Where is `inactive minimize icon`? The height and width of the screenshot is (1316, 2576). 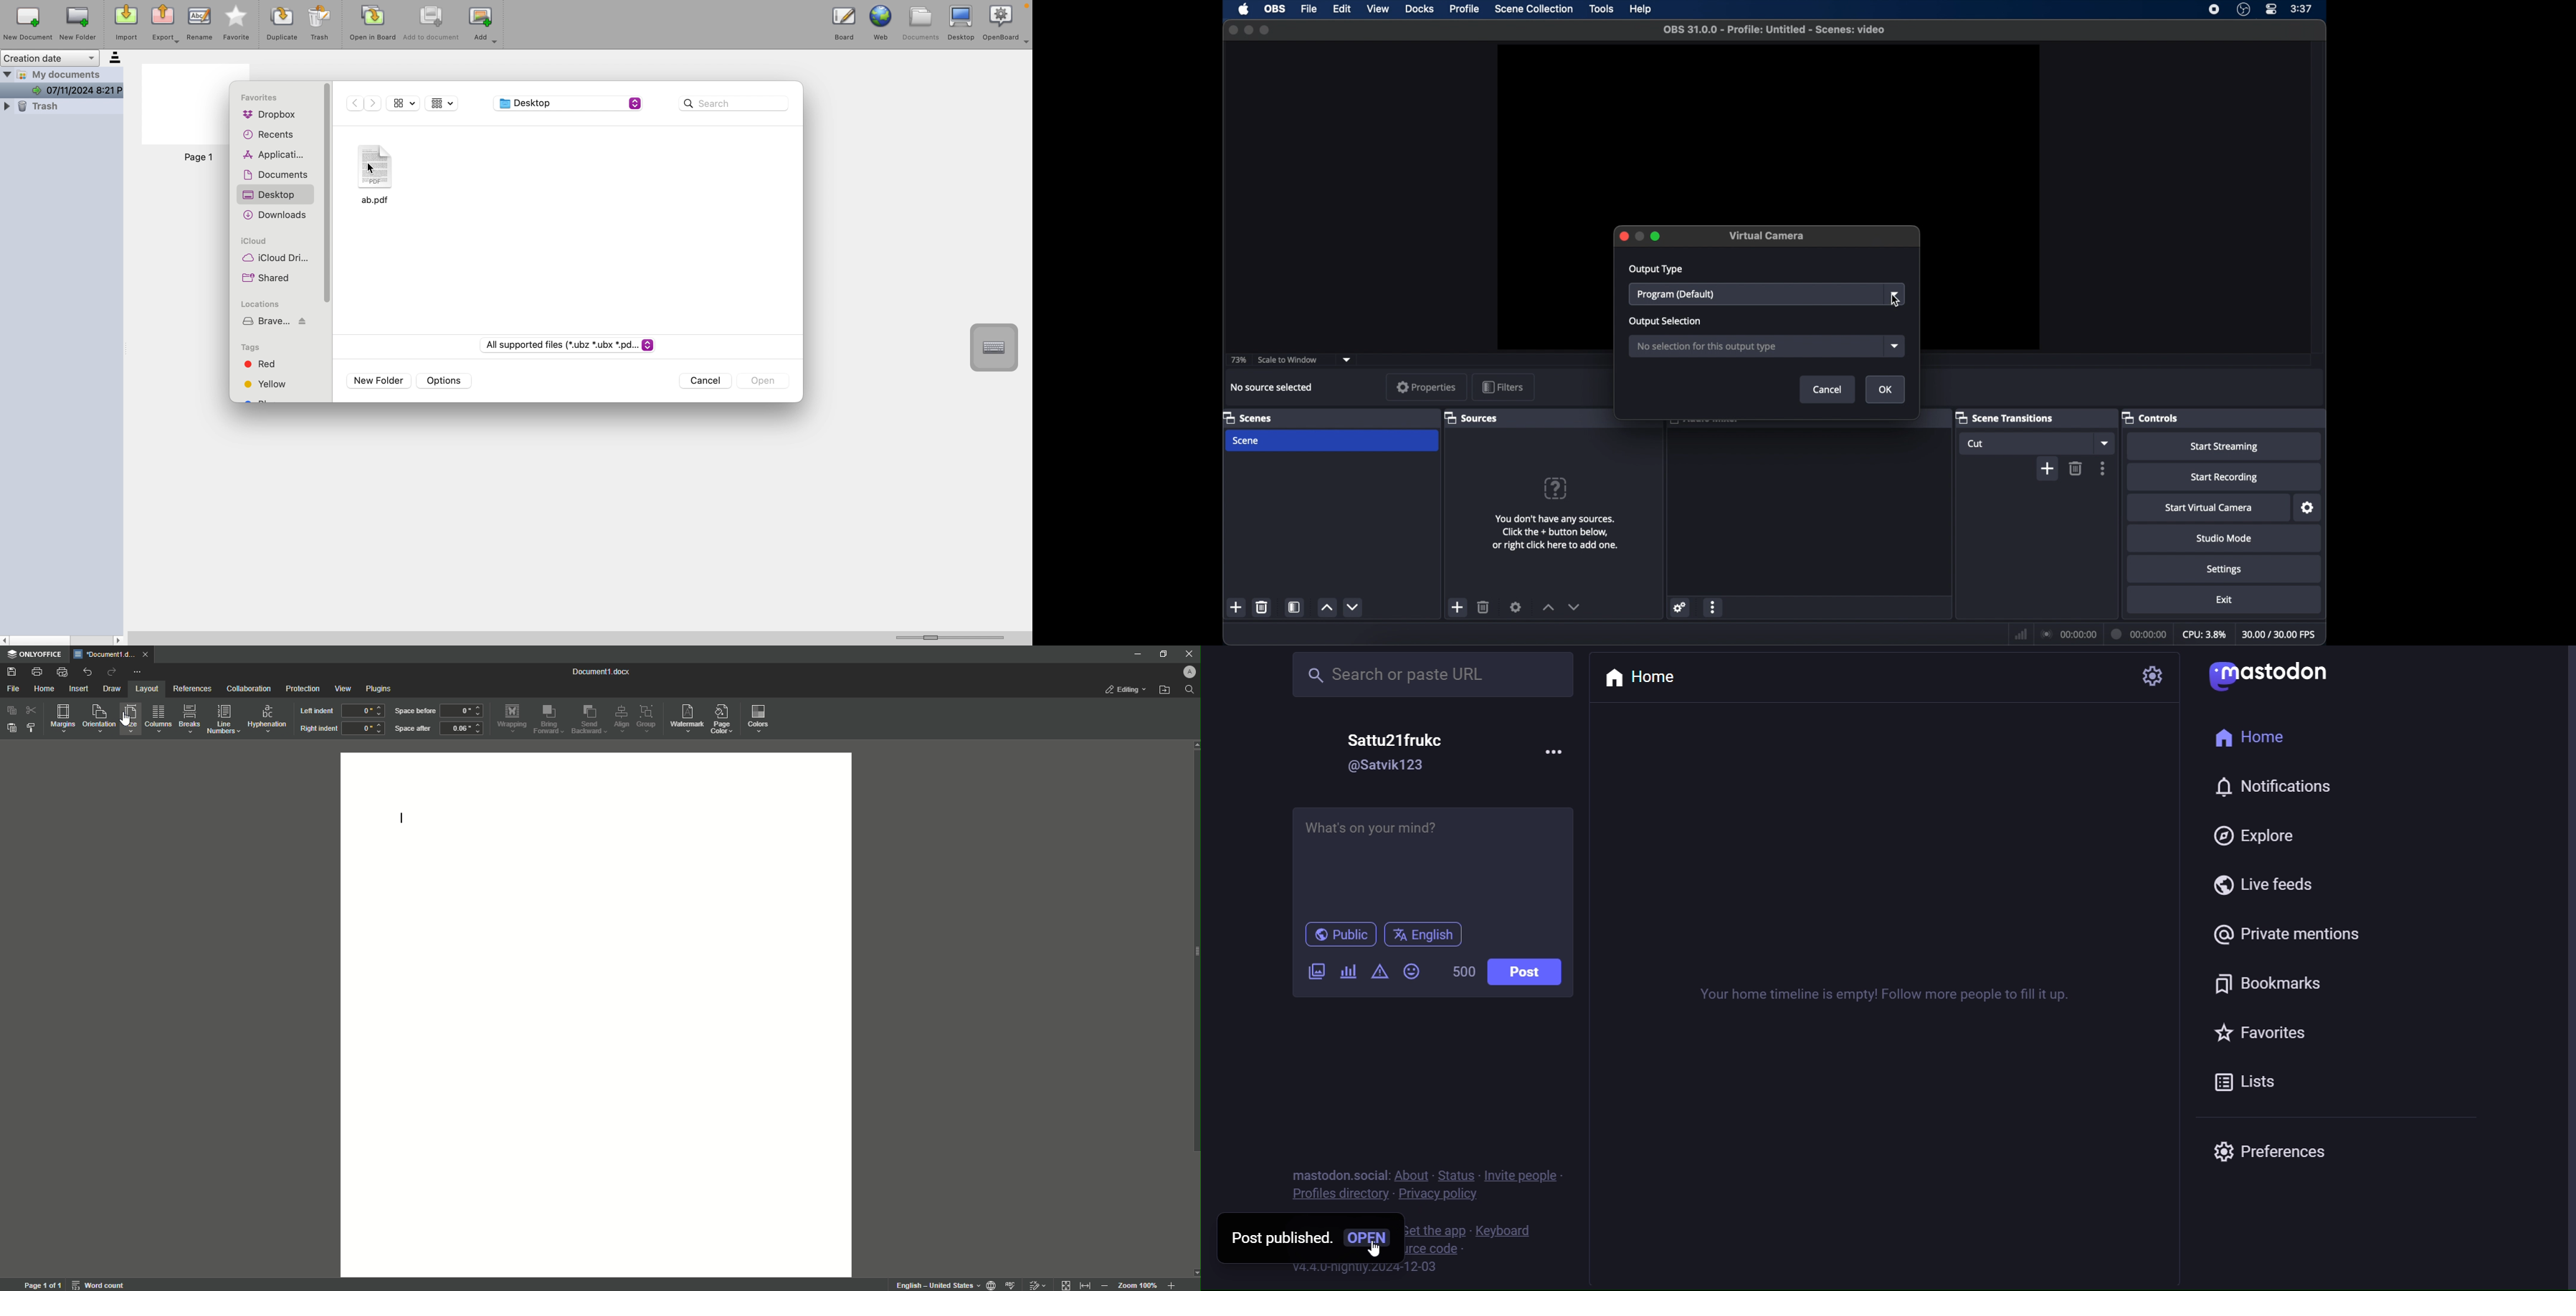
inactive minimize icon is located at coordinates (1639, 237).